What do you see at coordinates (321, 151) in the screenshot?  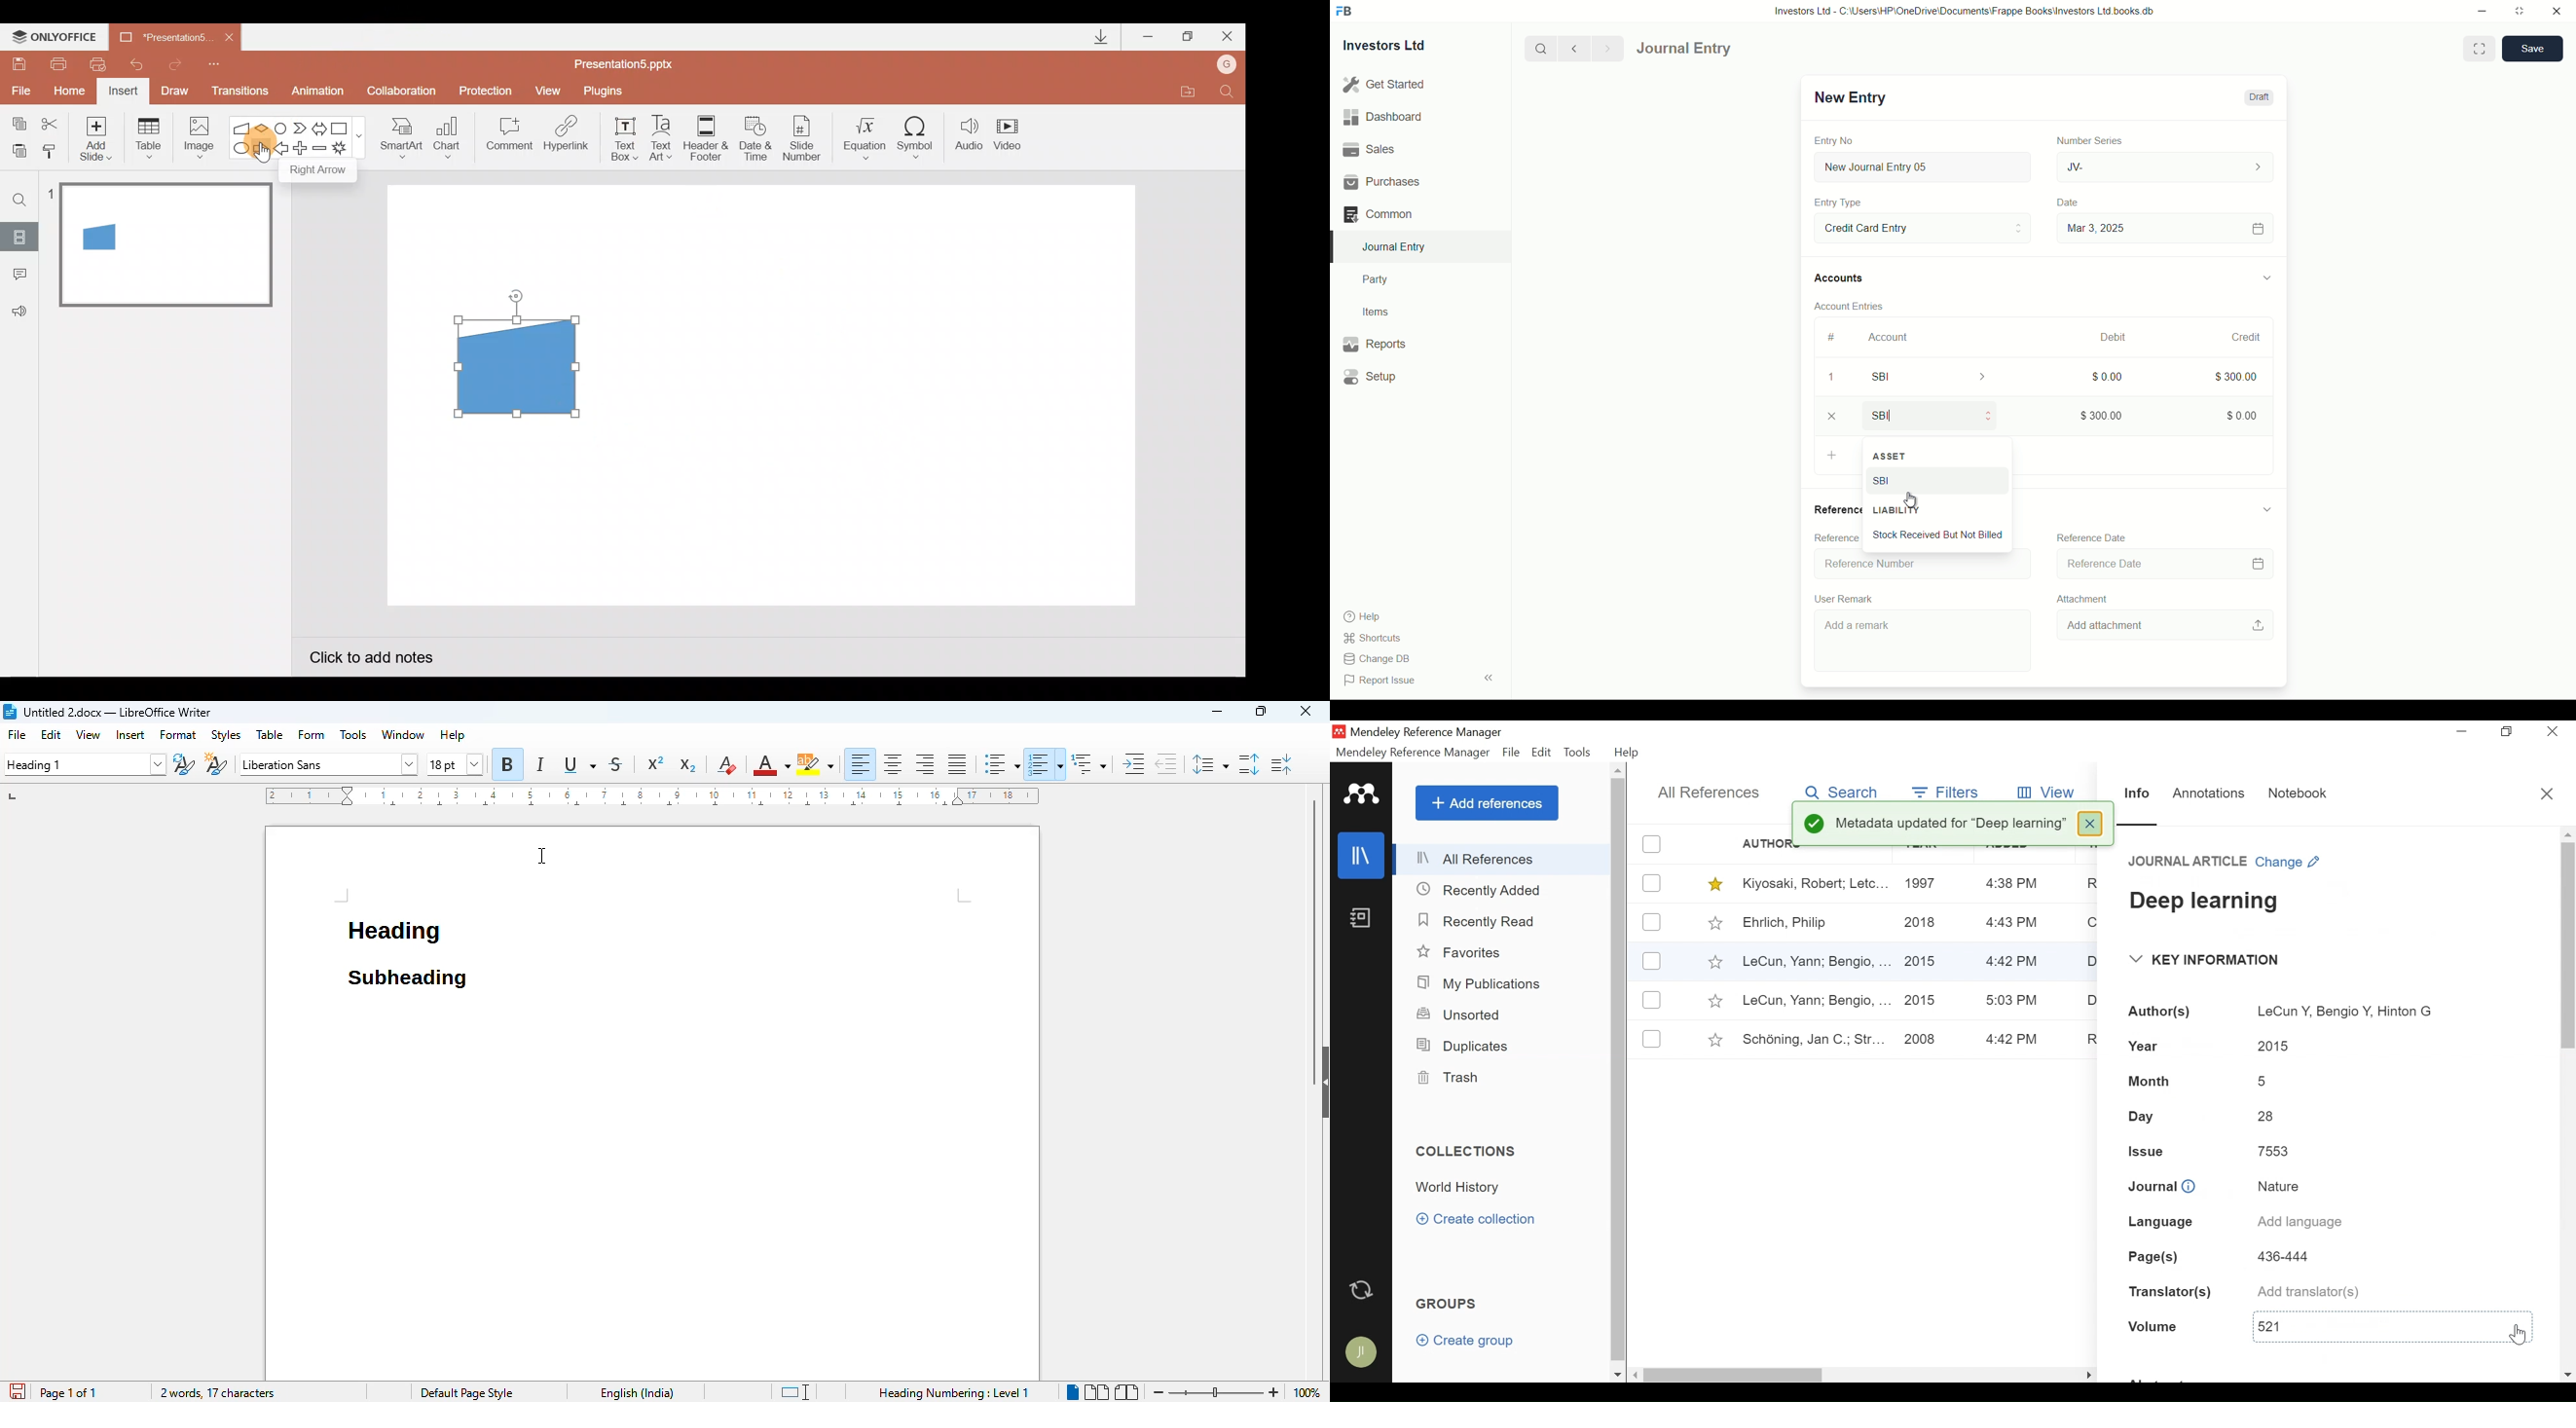 I see `Minus` at bounding box center [321, 151].